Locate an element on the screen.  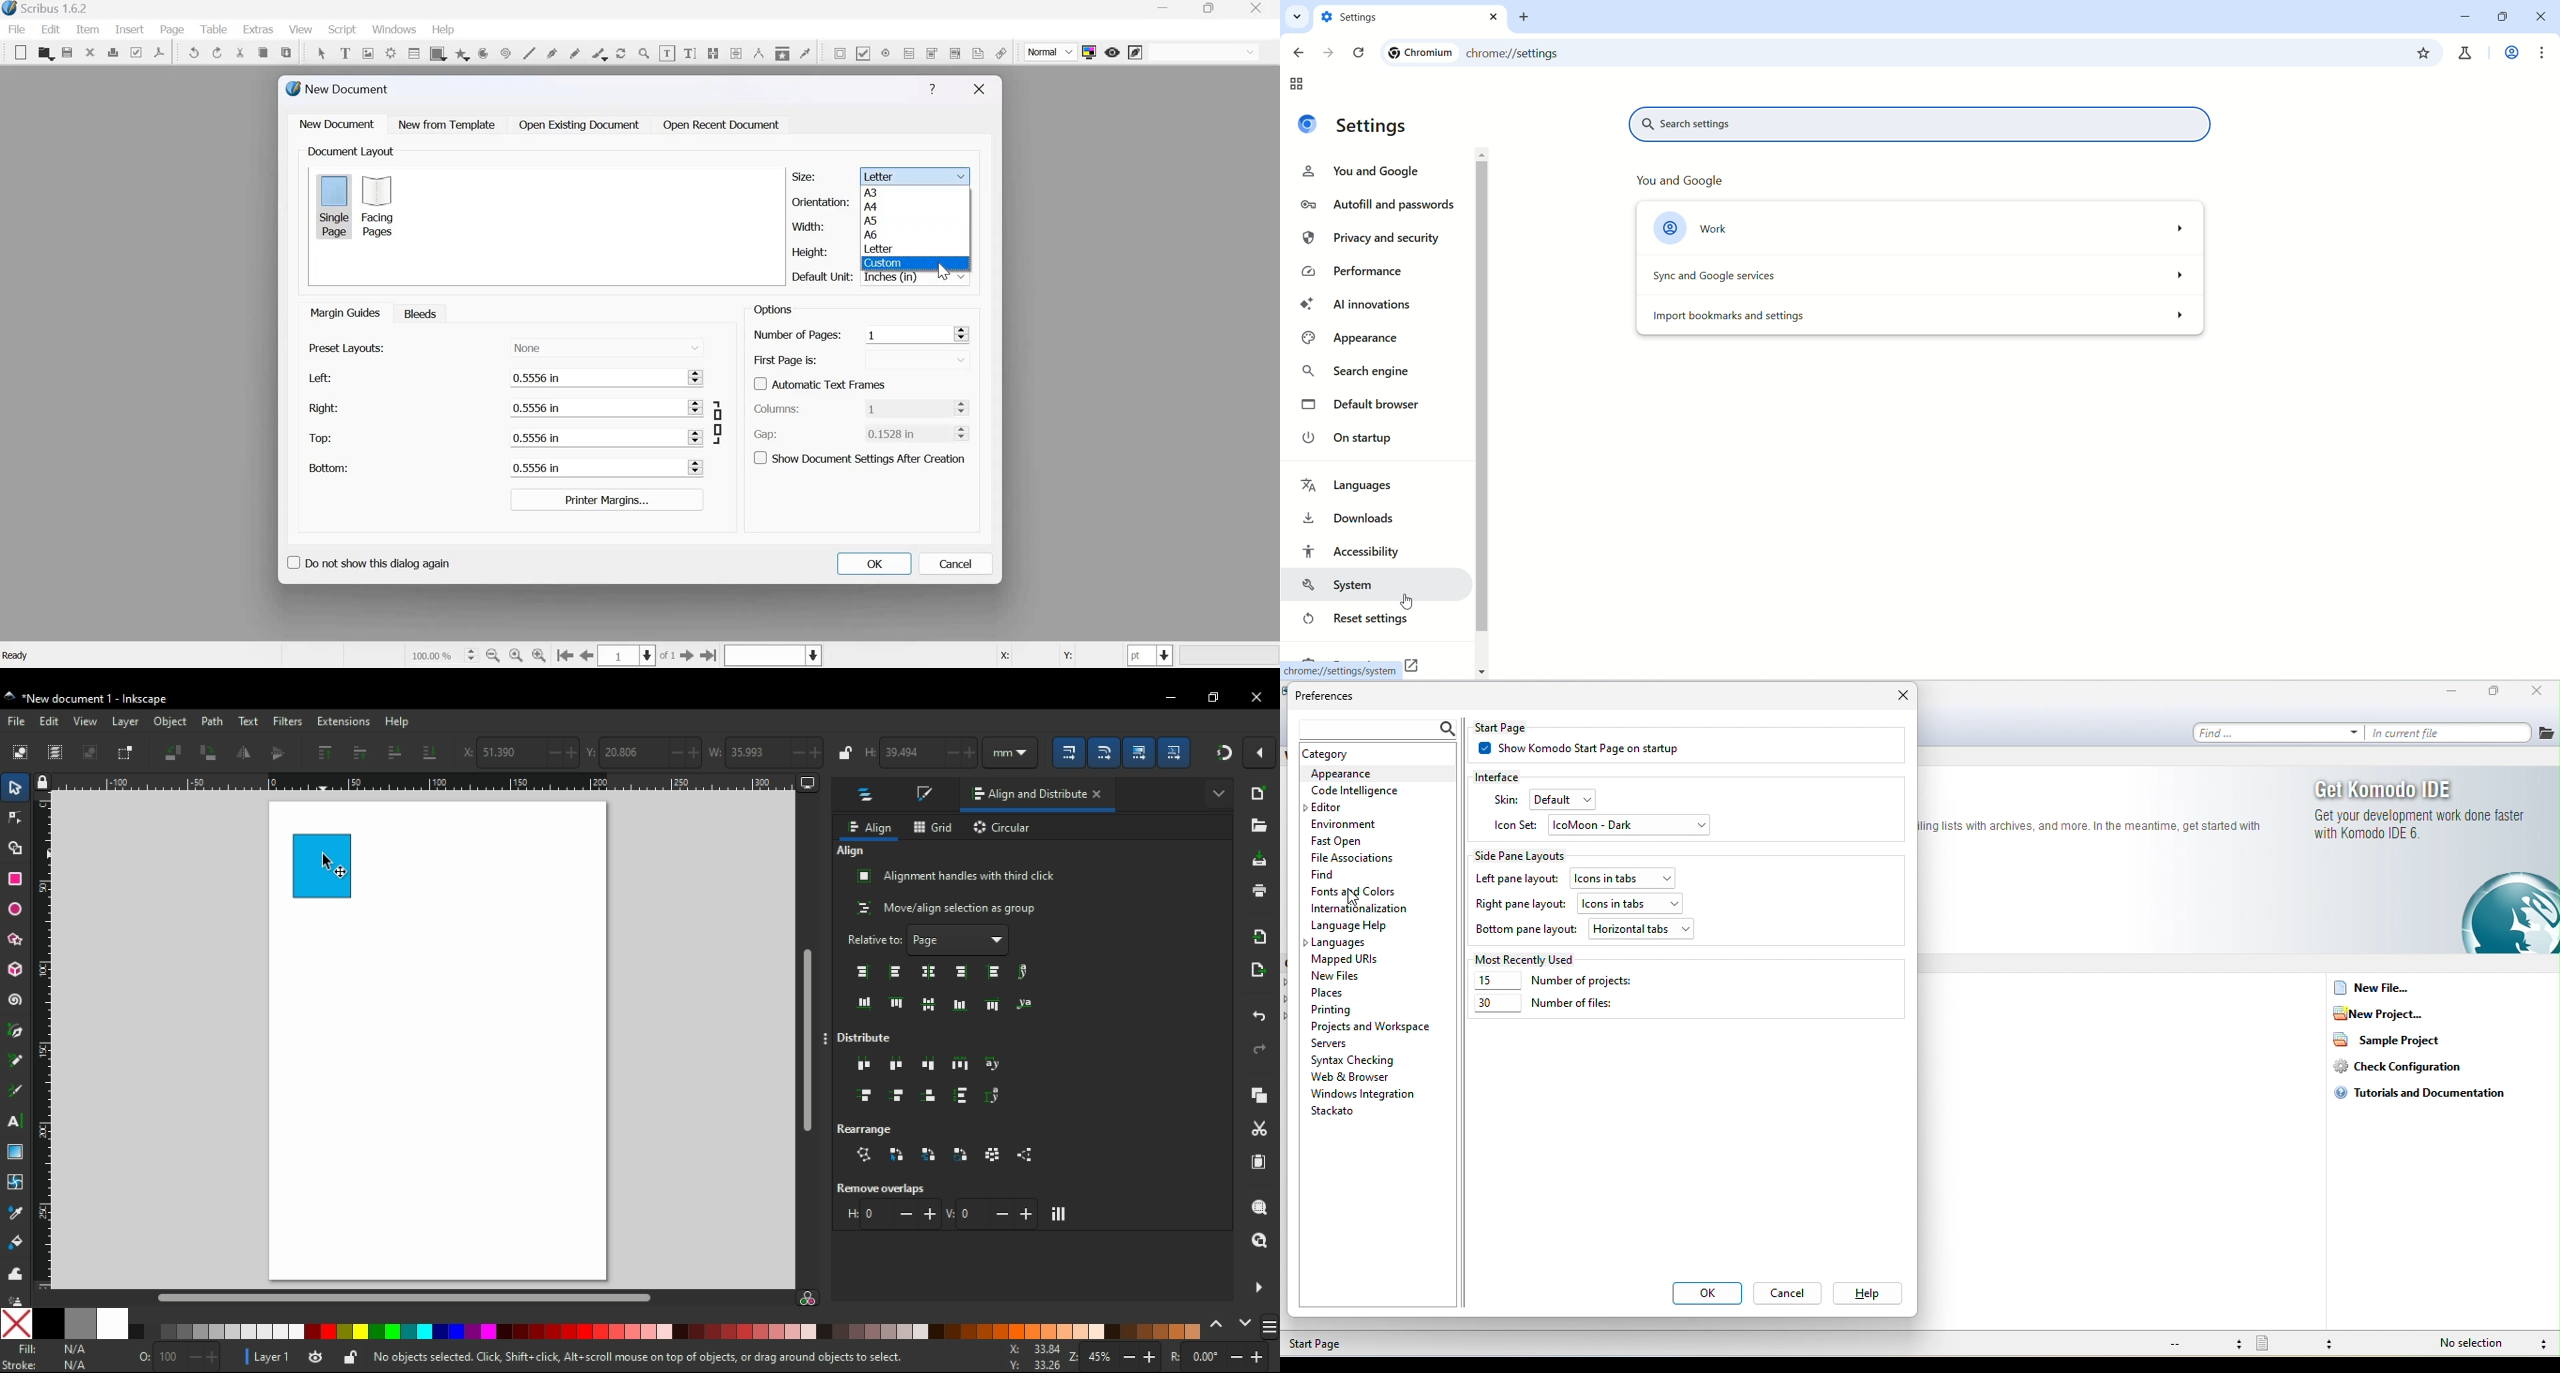
distribute vertically with even spacing between centers is located at coordinates (900, 1097).